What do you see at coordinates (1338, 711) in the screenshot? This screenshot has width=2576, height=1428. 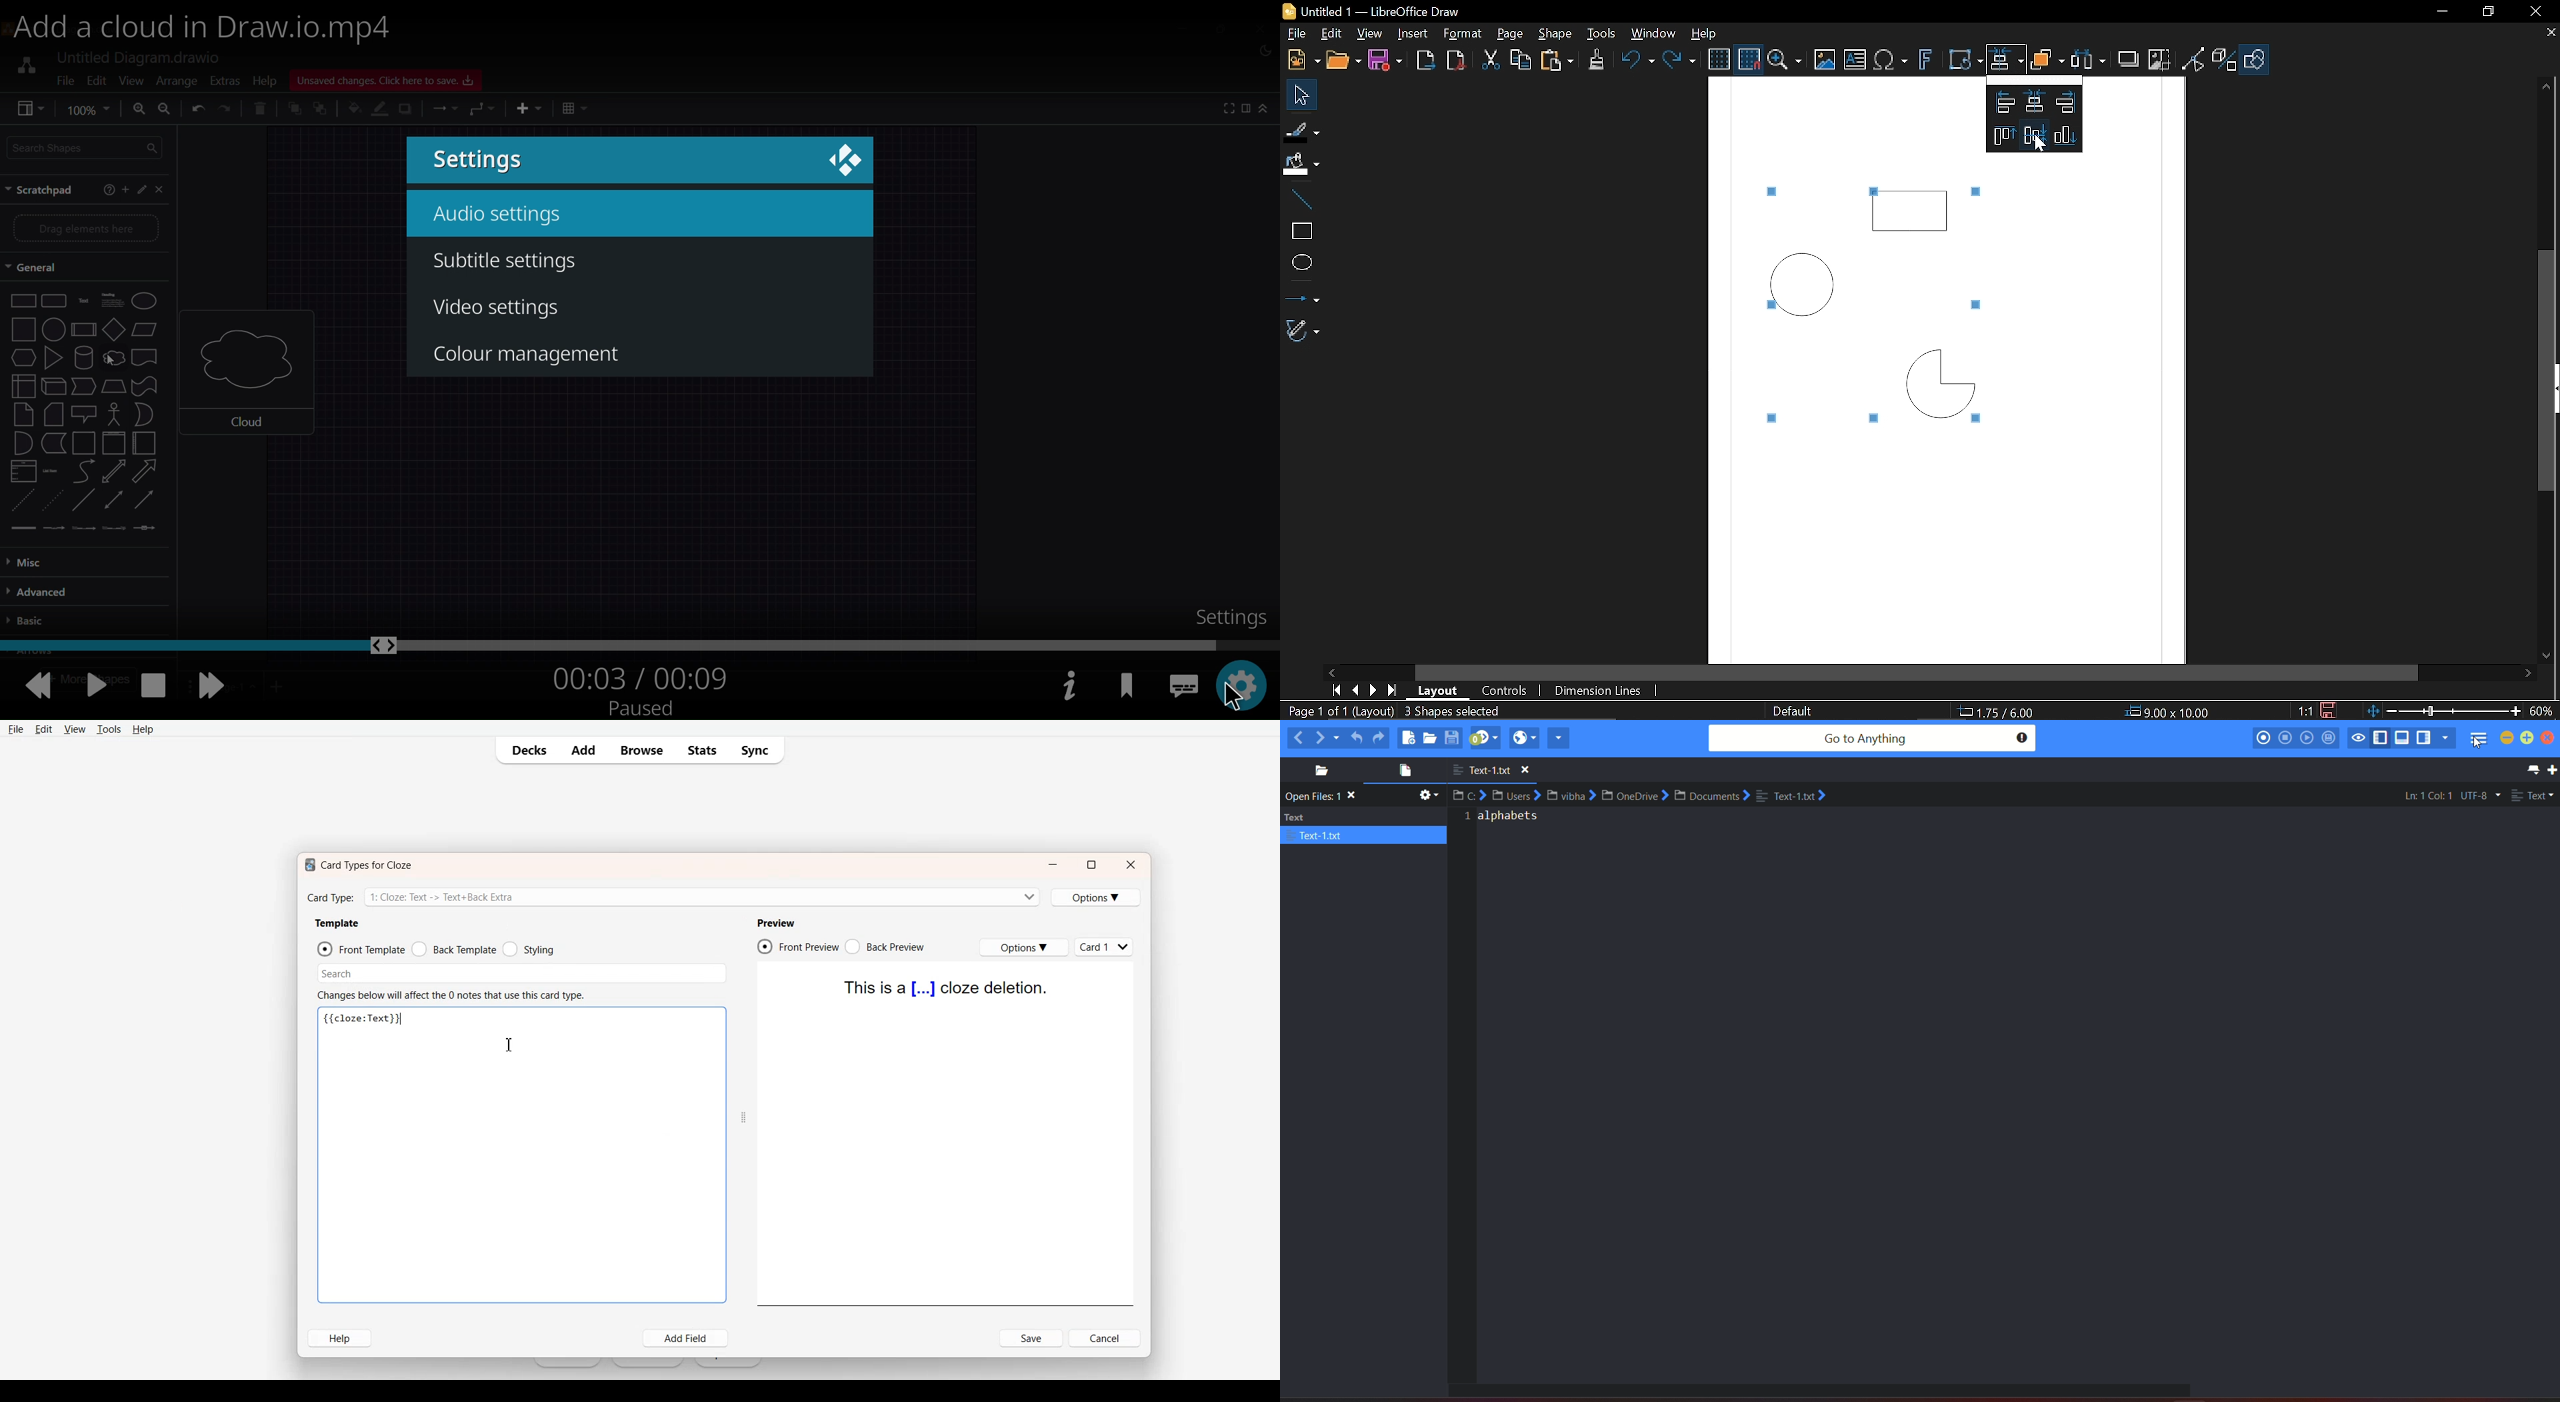 I see `Page 1 of 1 (Layout)` at bounding box center [1338, 711].